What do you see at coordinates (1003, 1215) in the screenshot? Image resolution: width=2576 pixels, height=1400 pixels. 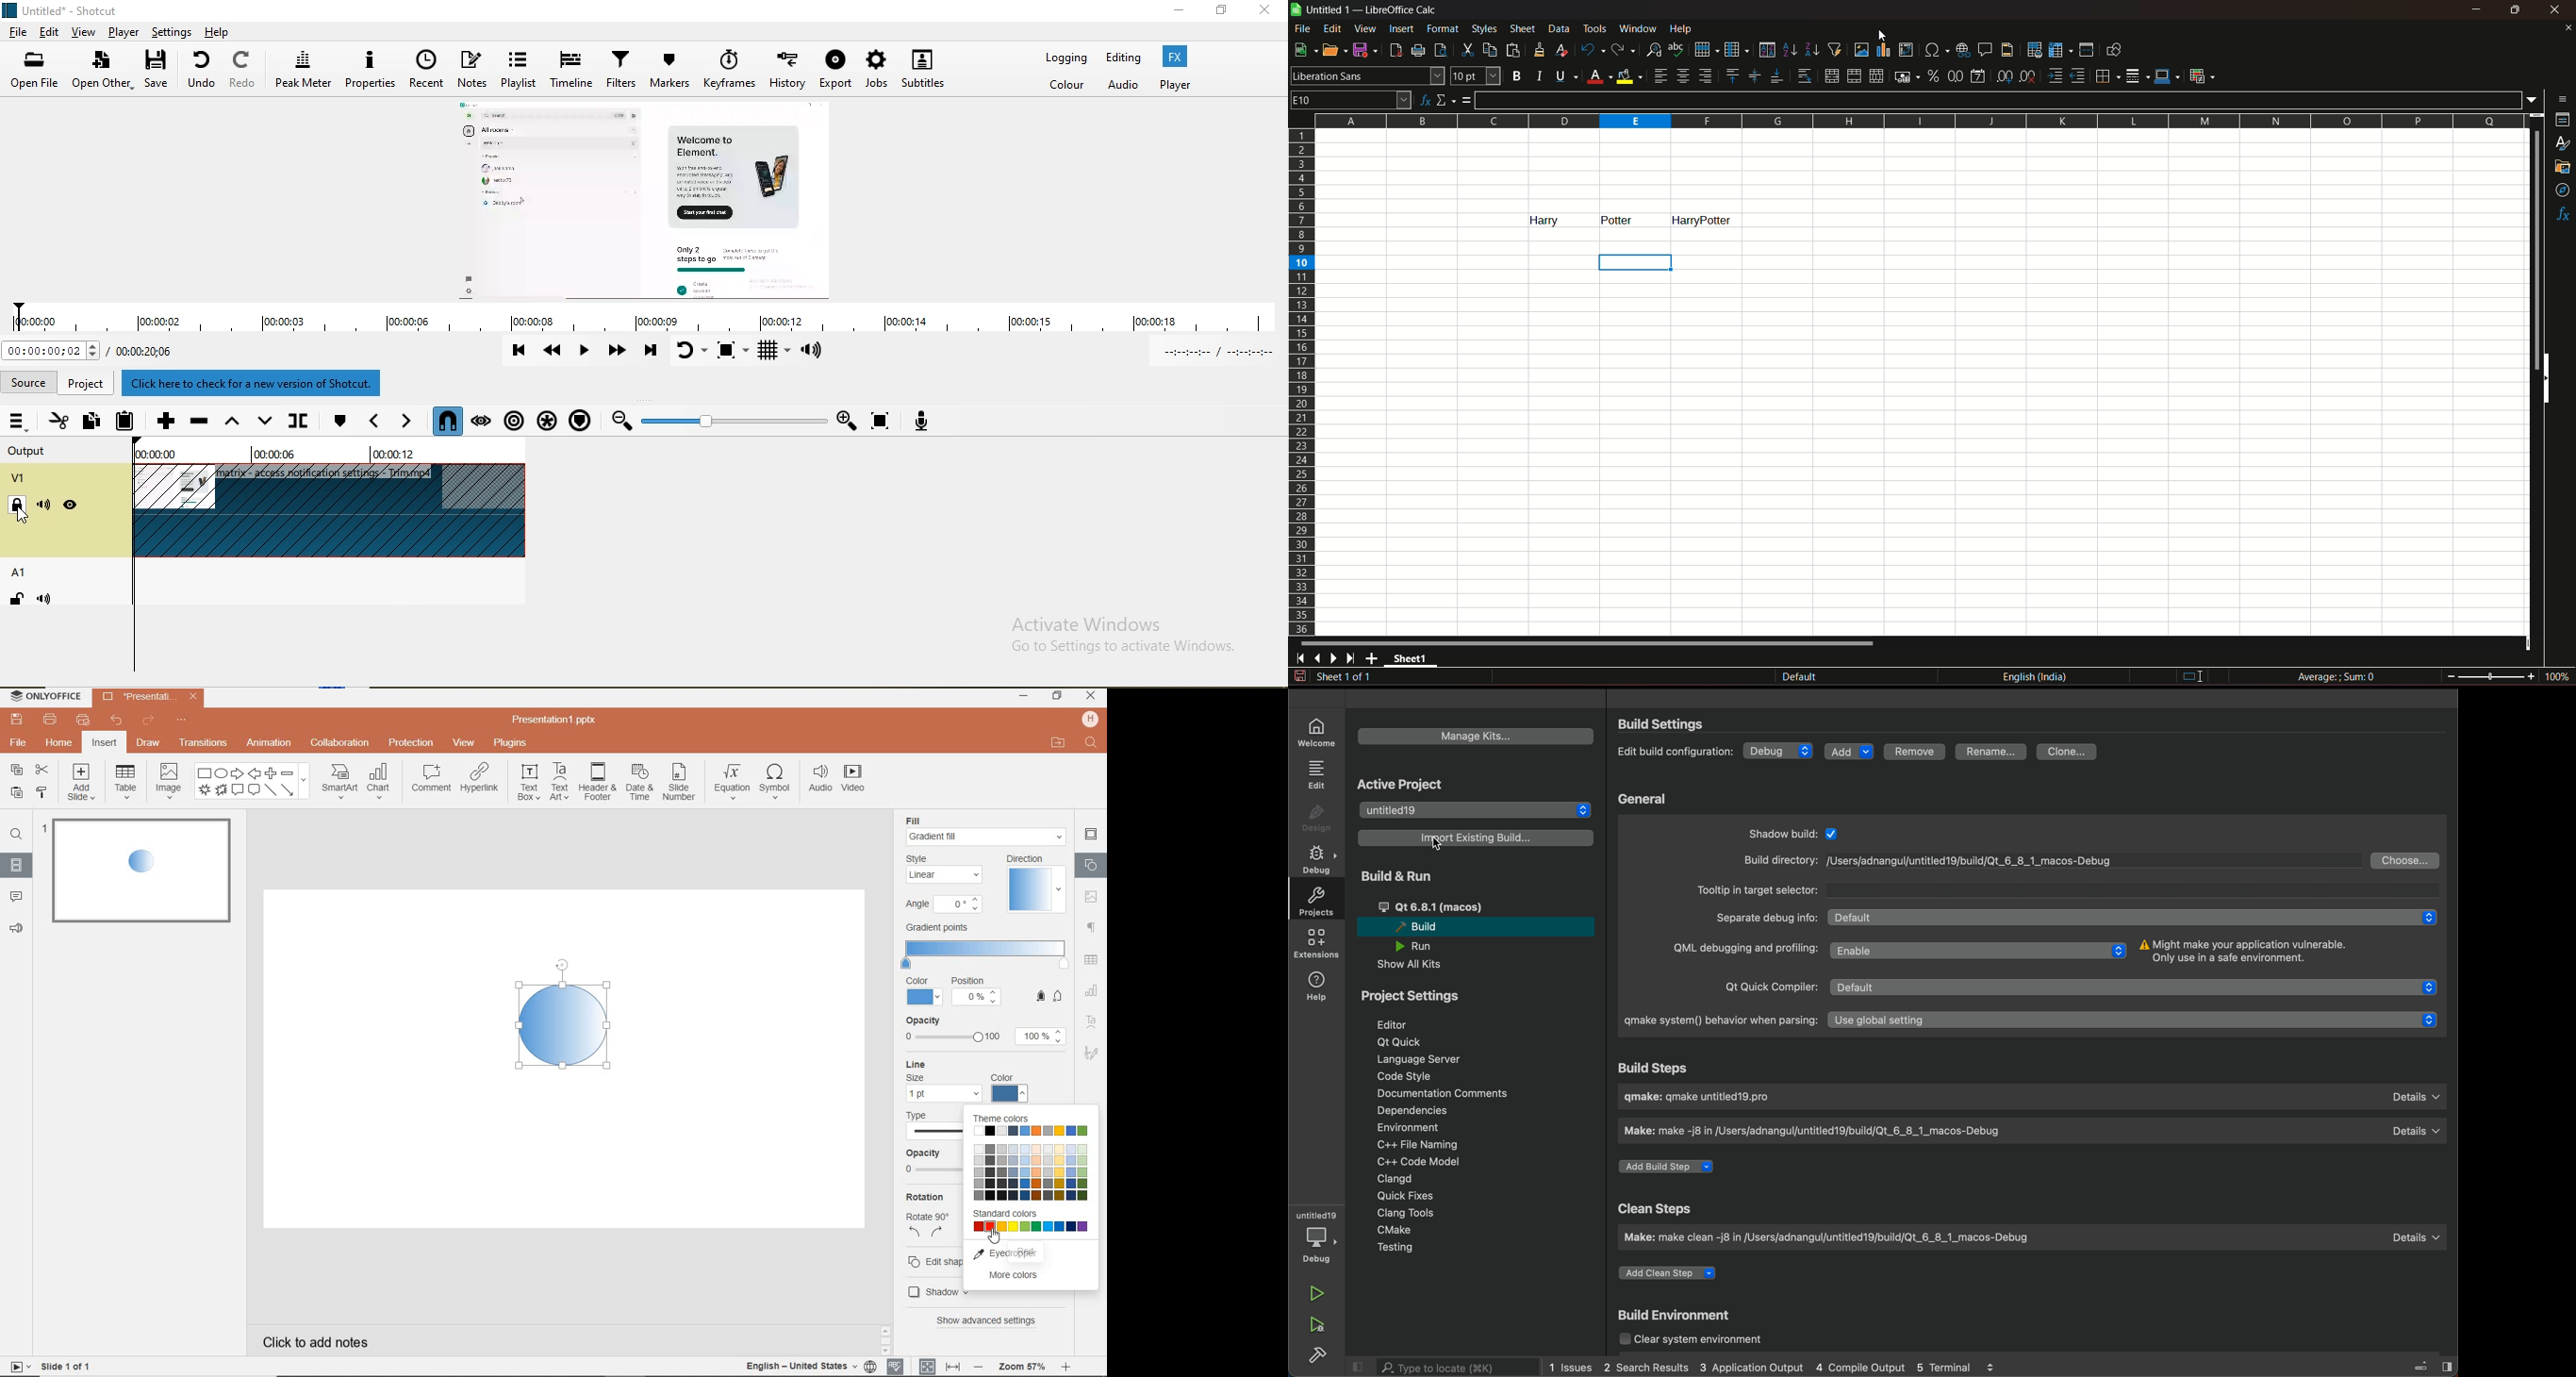 I see `standard colors` at bounding box center [1003, 1215].